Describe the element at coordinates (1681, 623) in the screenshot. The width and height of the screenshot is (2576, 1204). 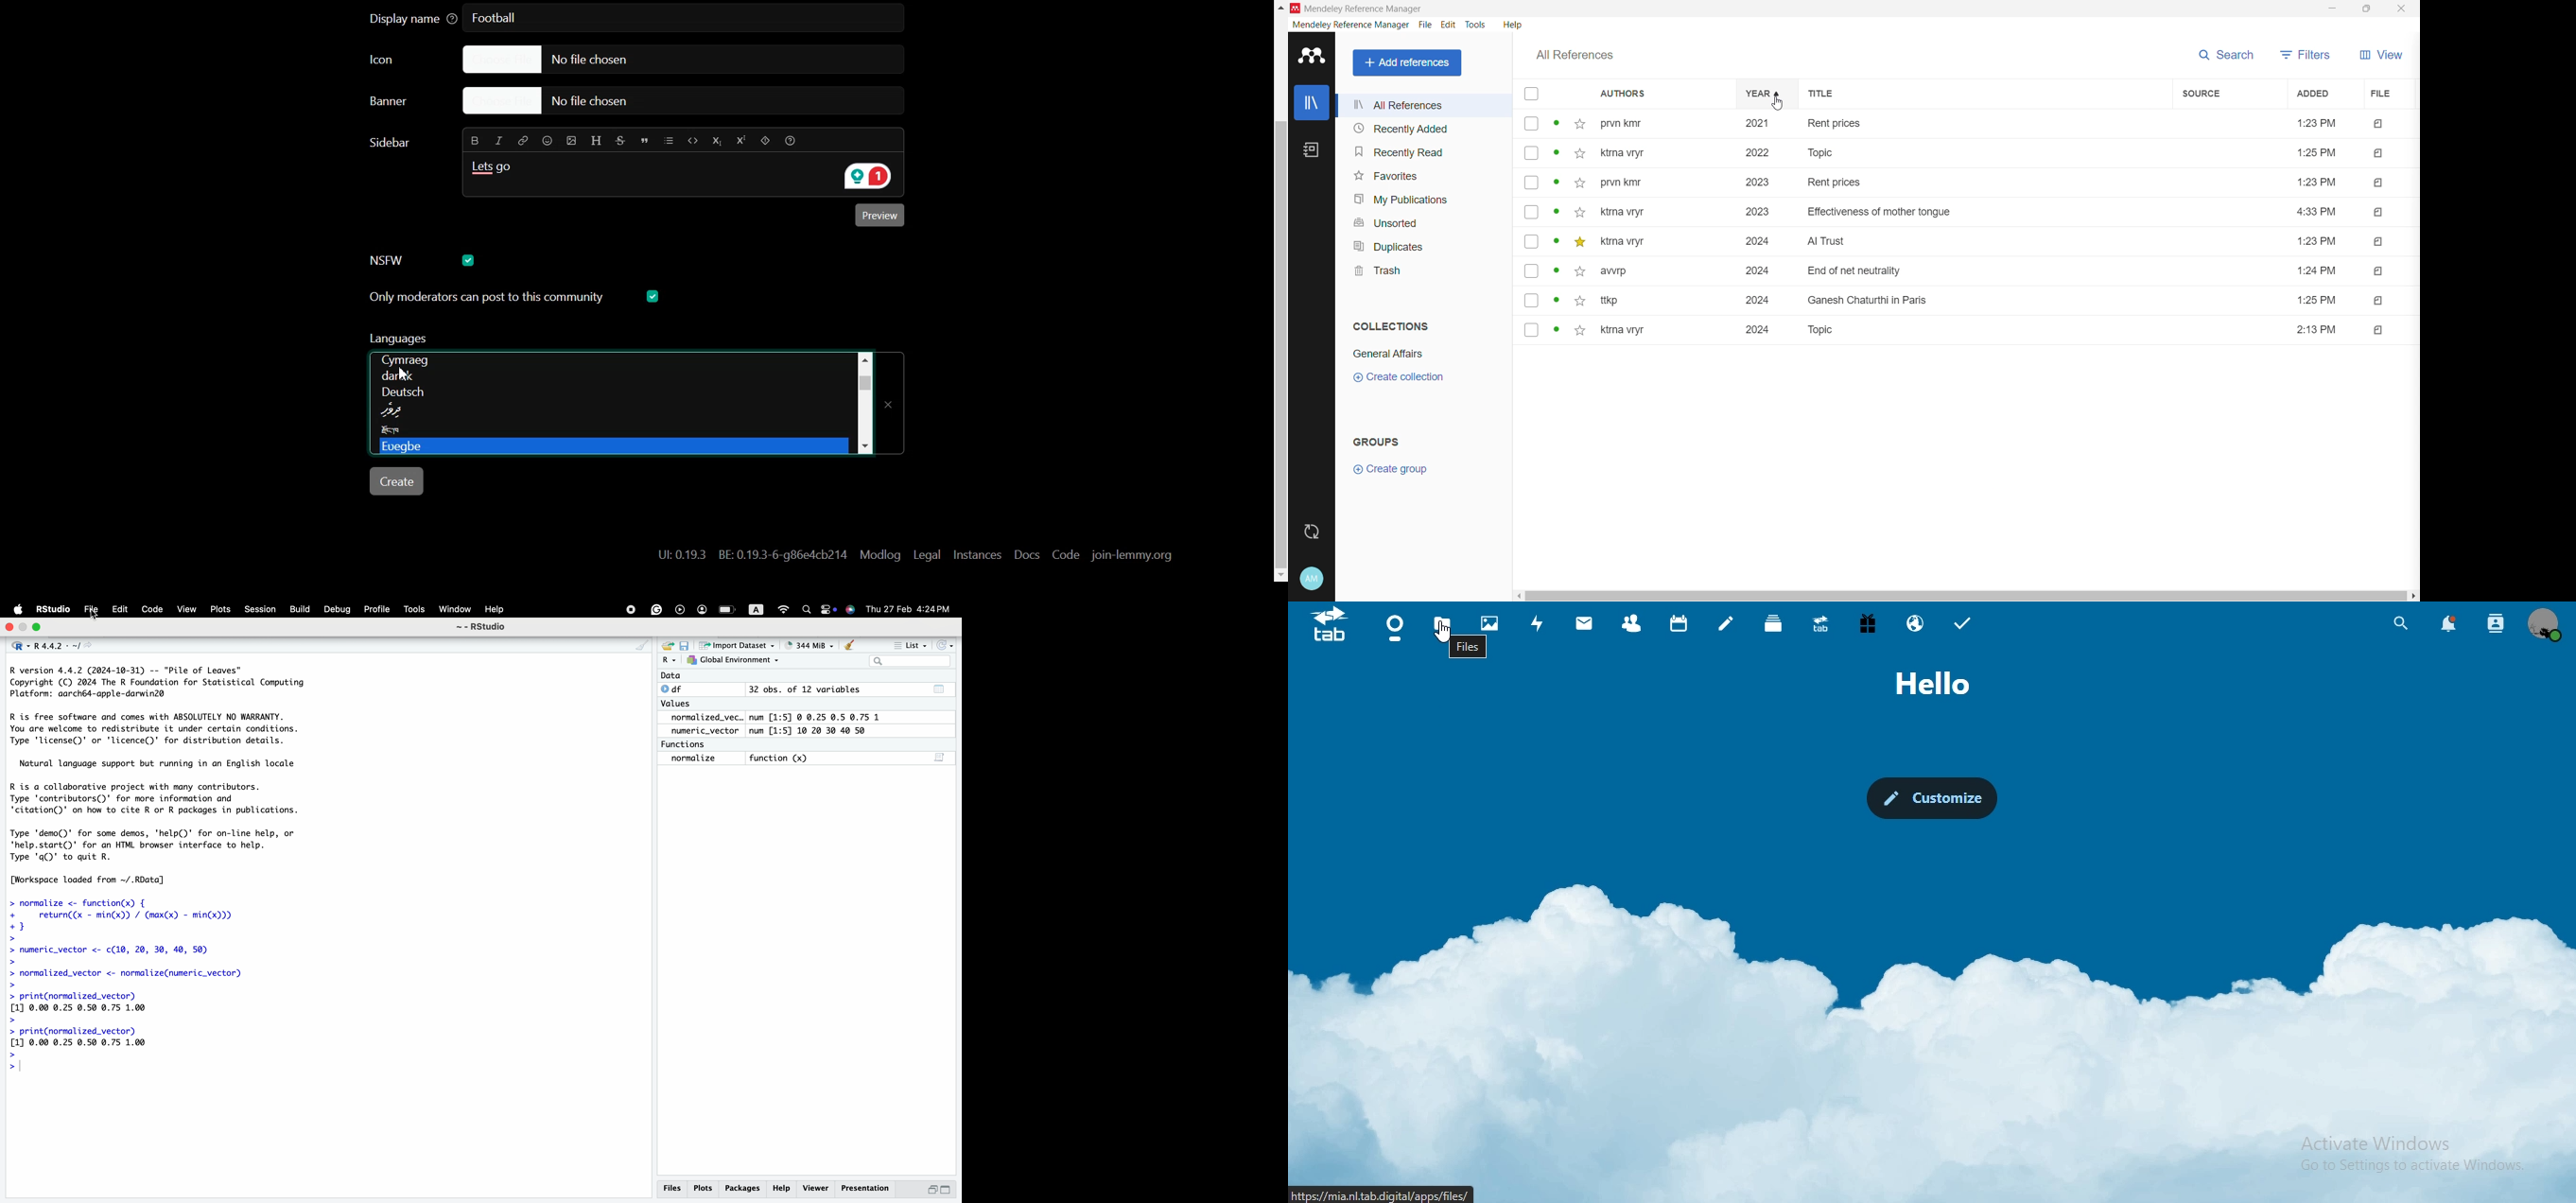
I see `calendar` at that location.